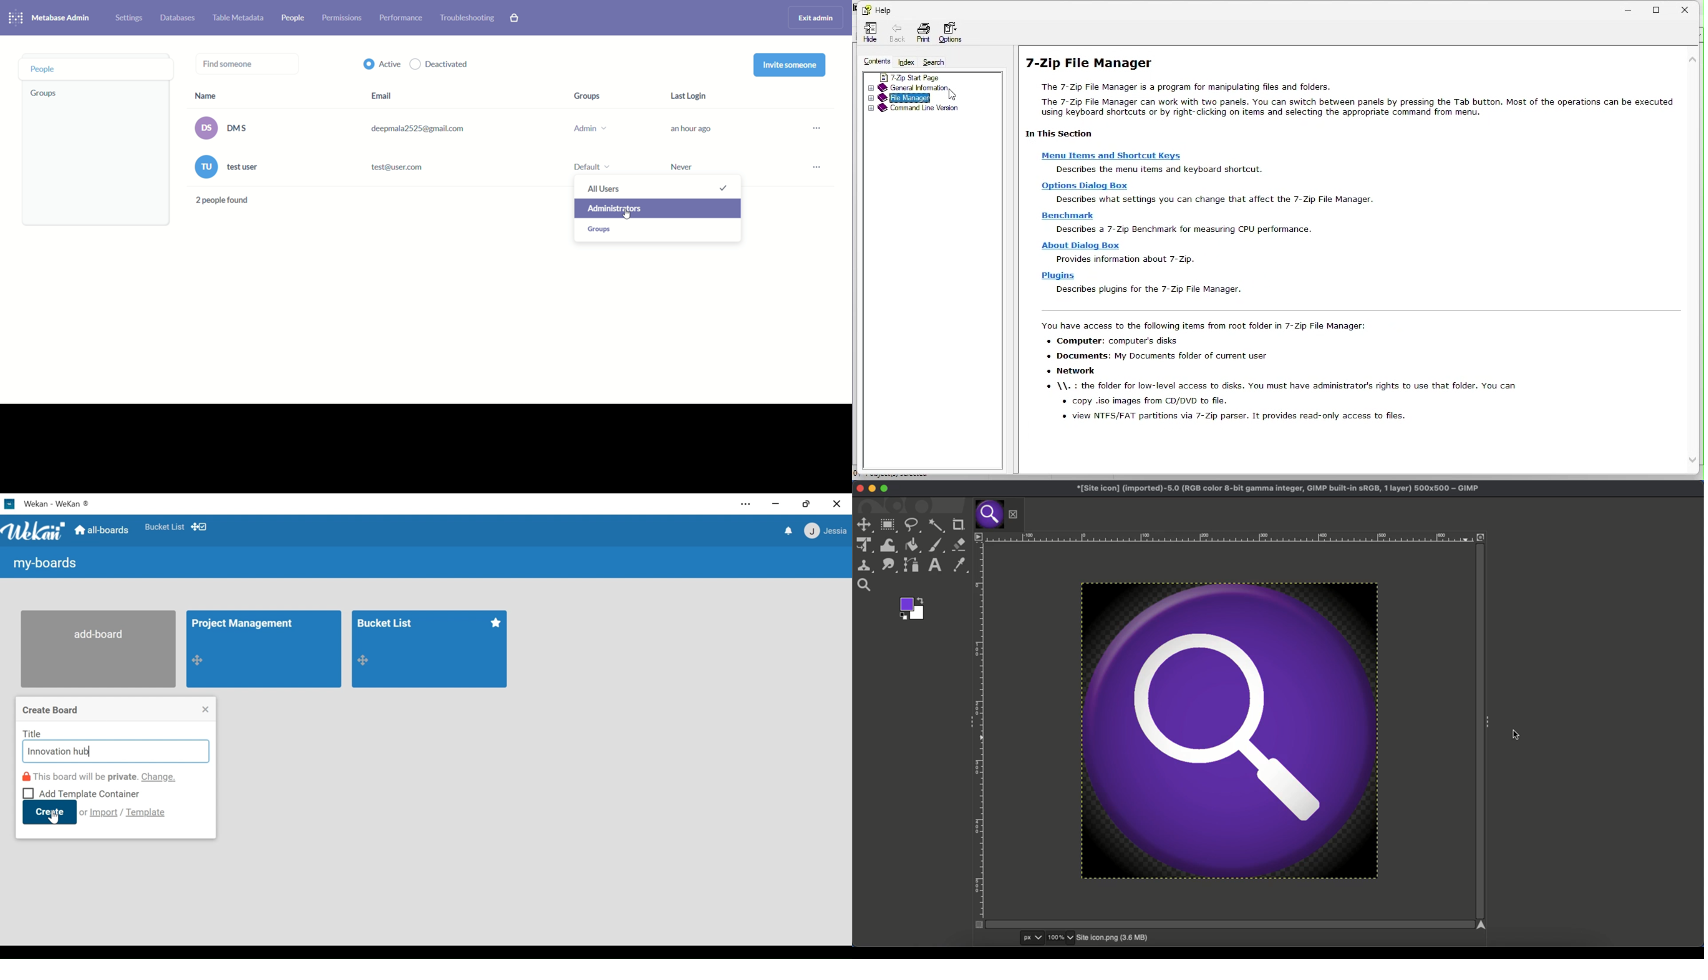  I want to click on Desktop drag handle, so click(363, 660).